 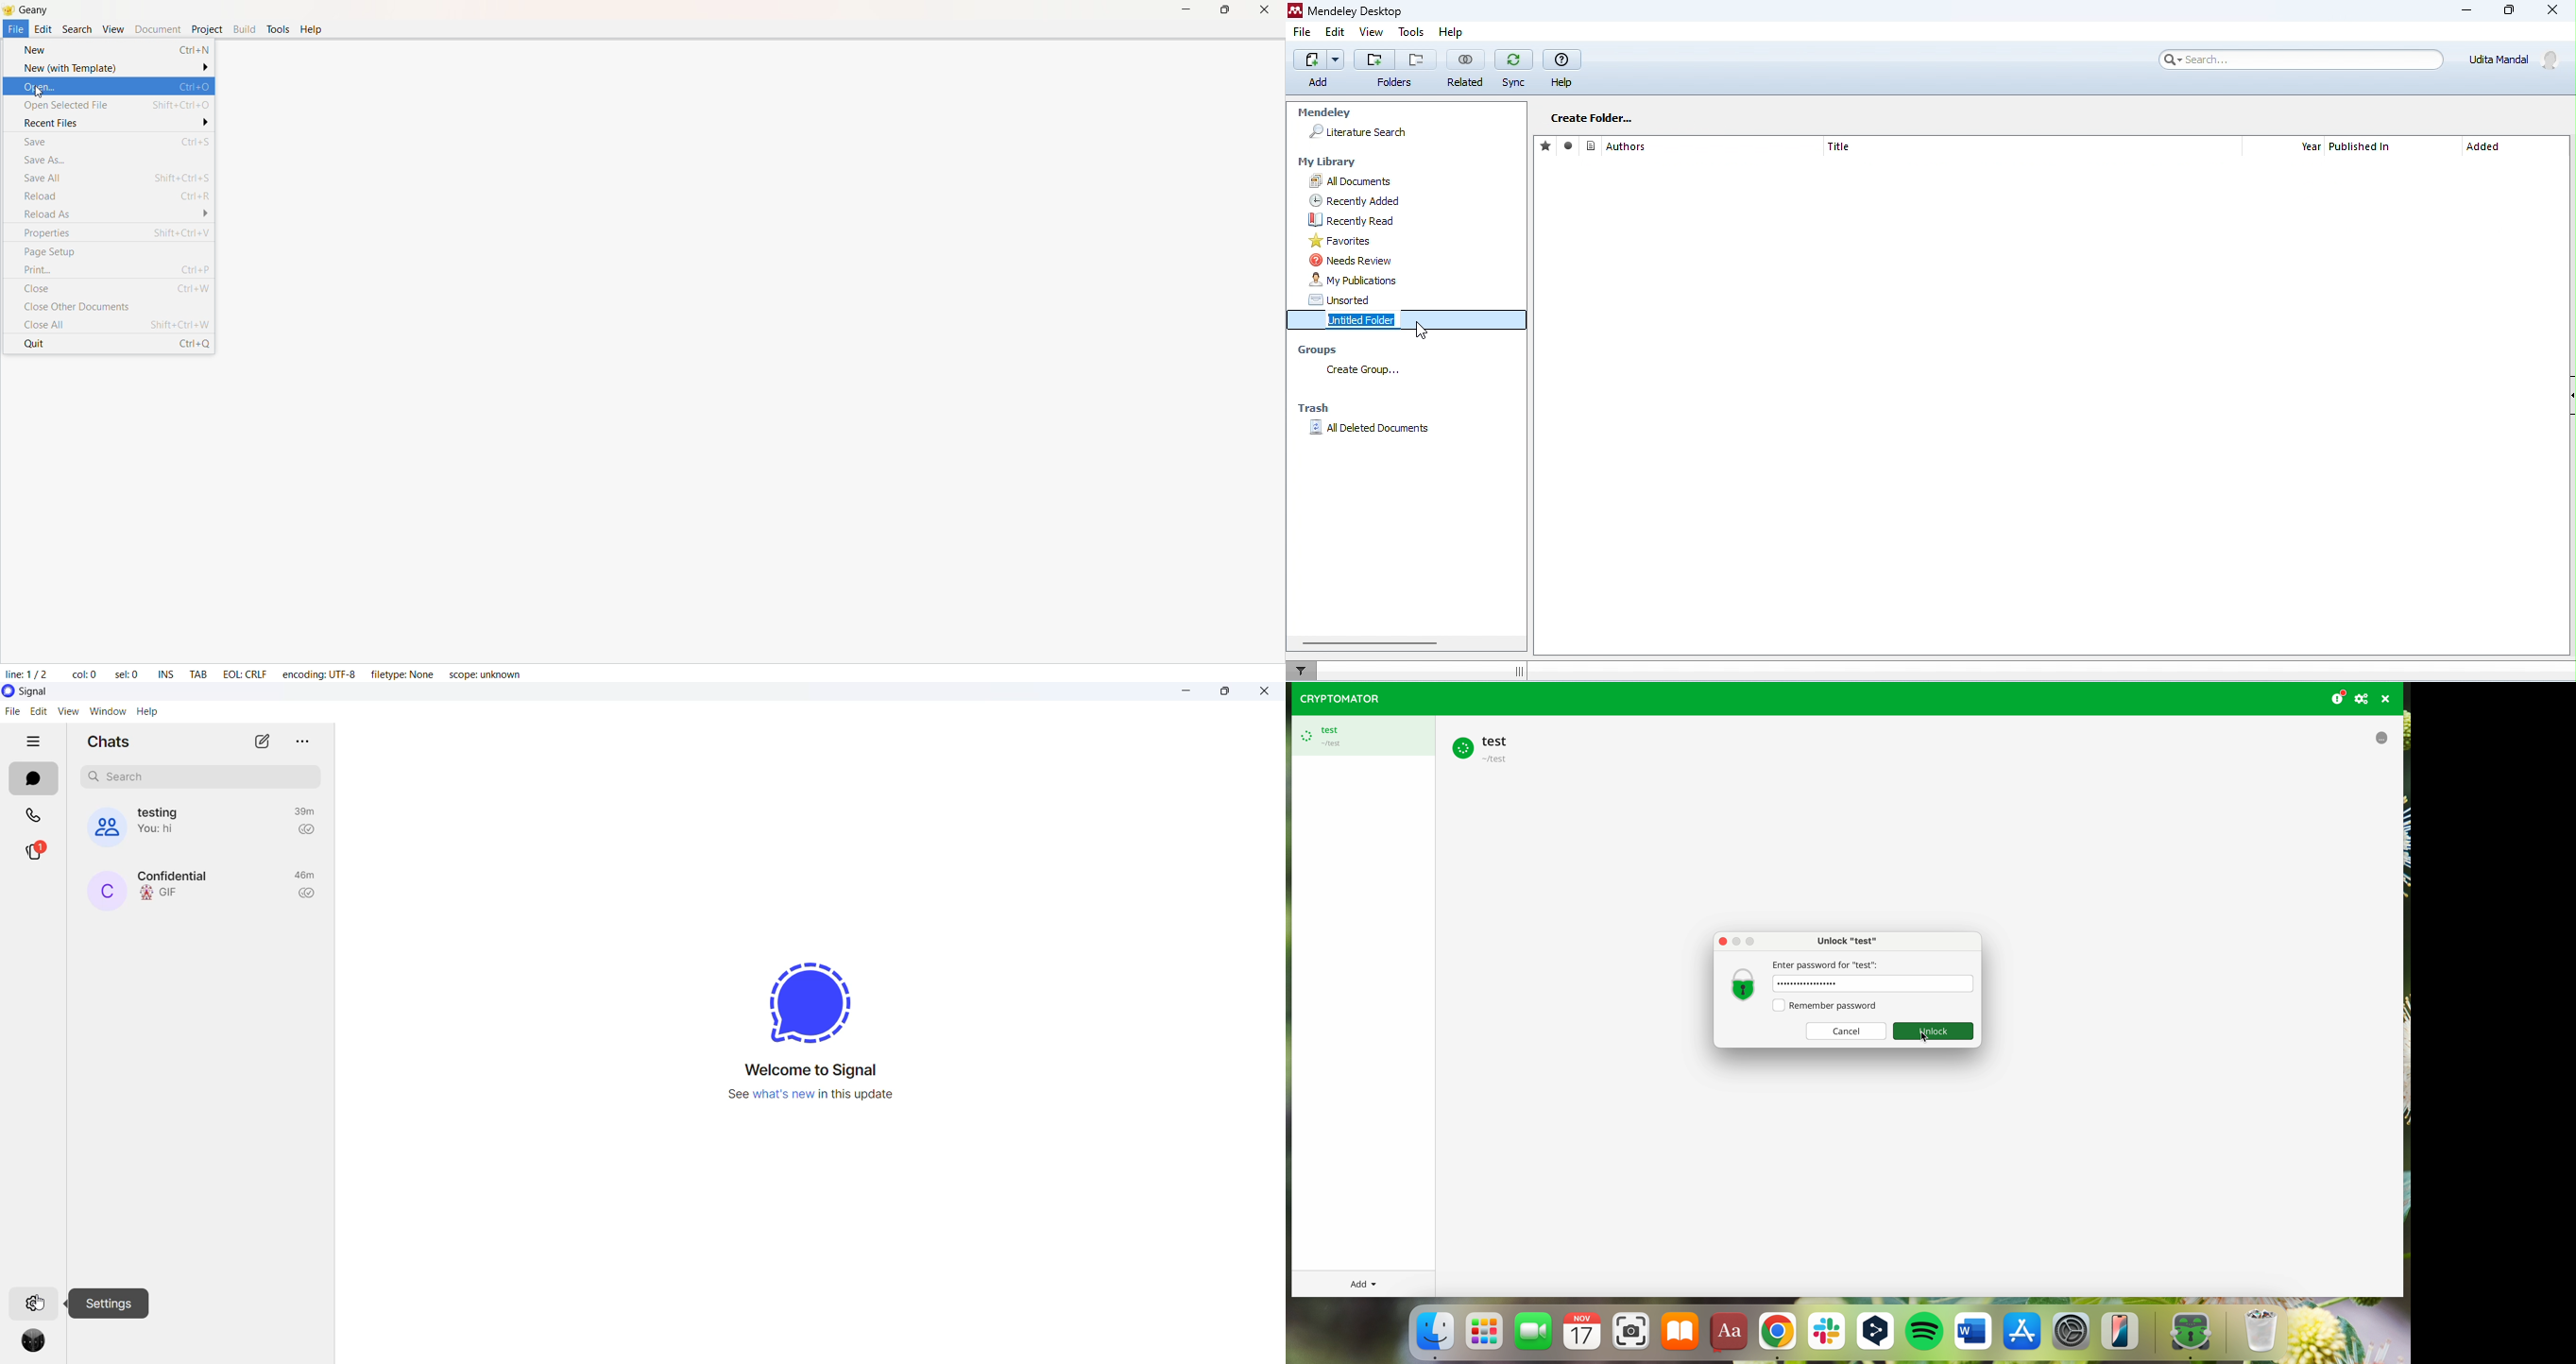 What do you see at coordinates (308, 894) in the screenshot?
I see `read recipient` at bounding box center [308, 894].